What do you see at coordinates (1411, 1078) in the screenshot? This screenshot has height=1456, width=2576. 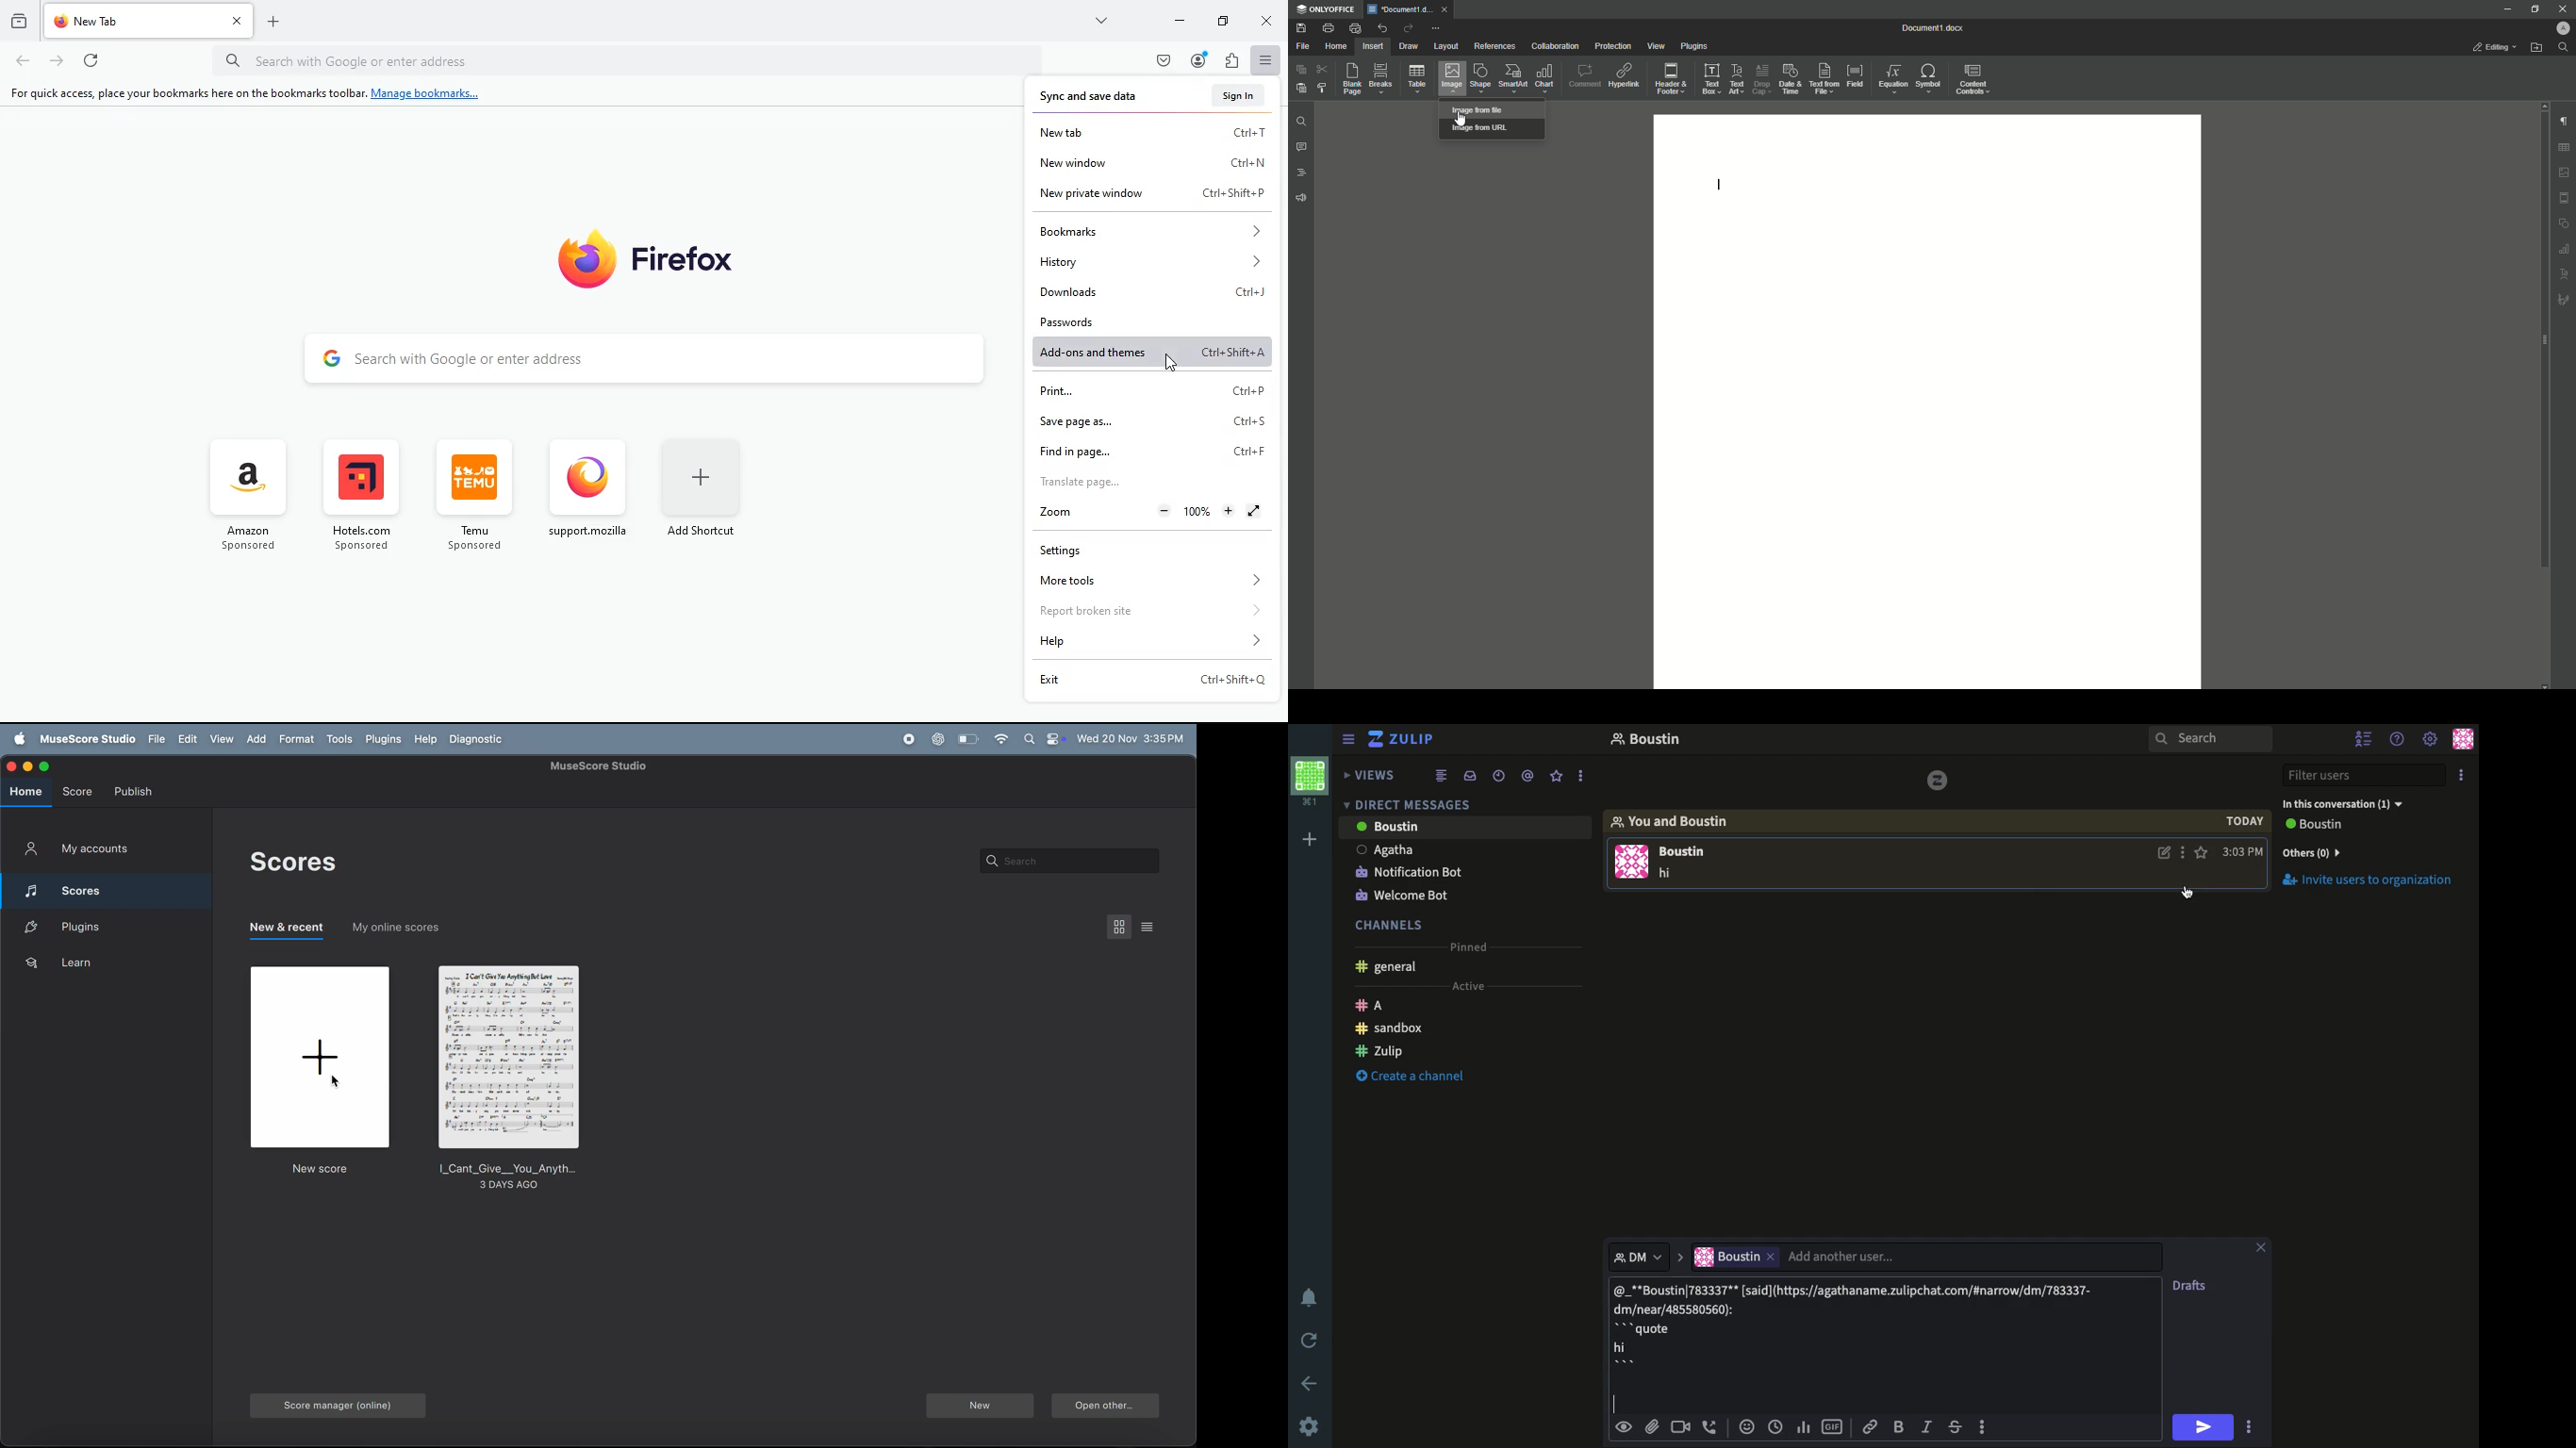 I see `Create channel` at bounding box center [1411, 1078].